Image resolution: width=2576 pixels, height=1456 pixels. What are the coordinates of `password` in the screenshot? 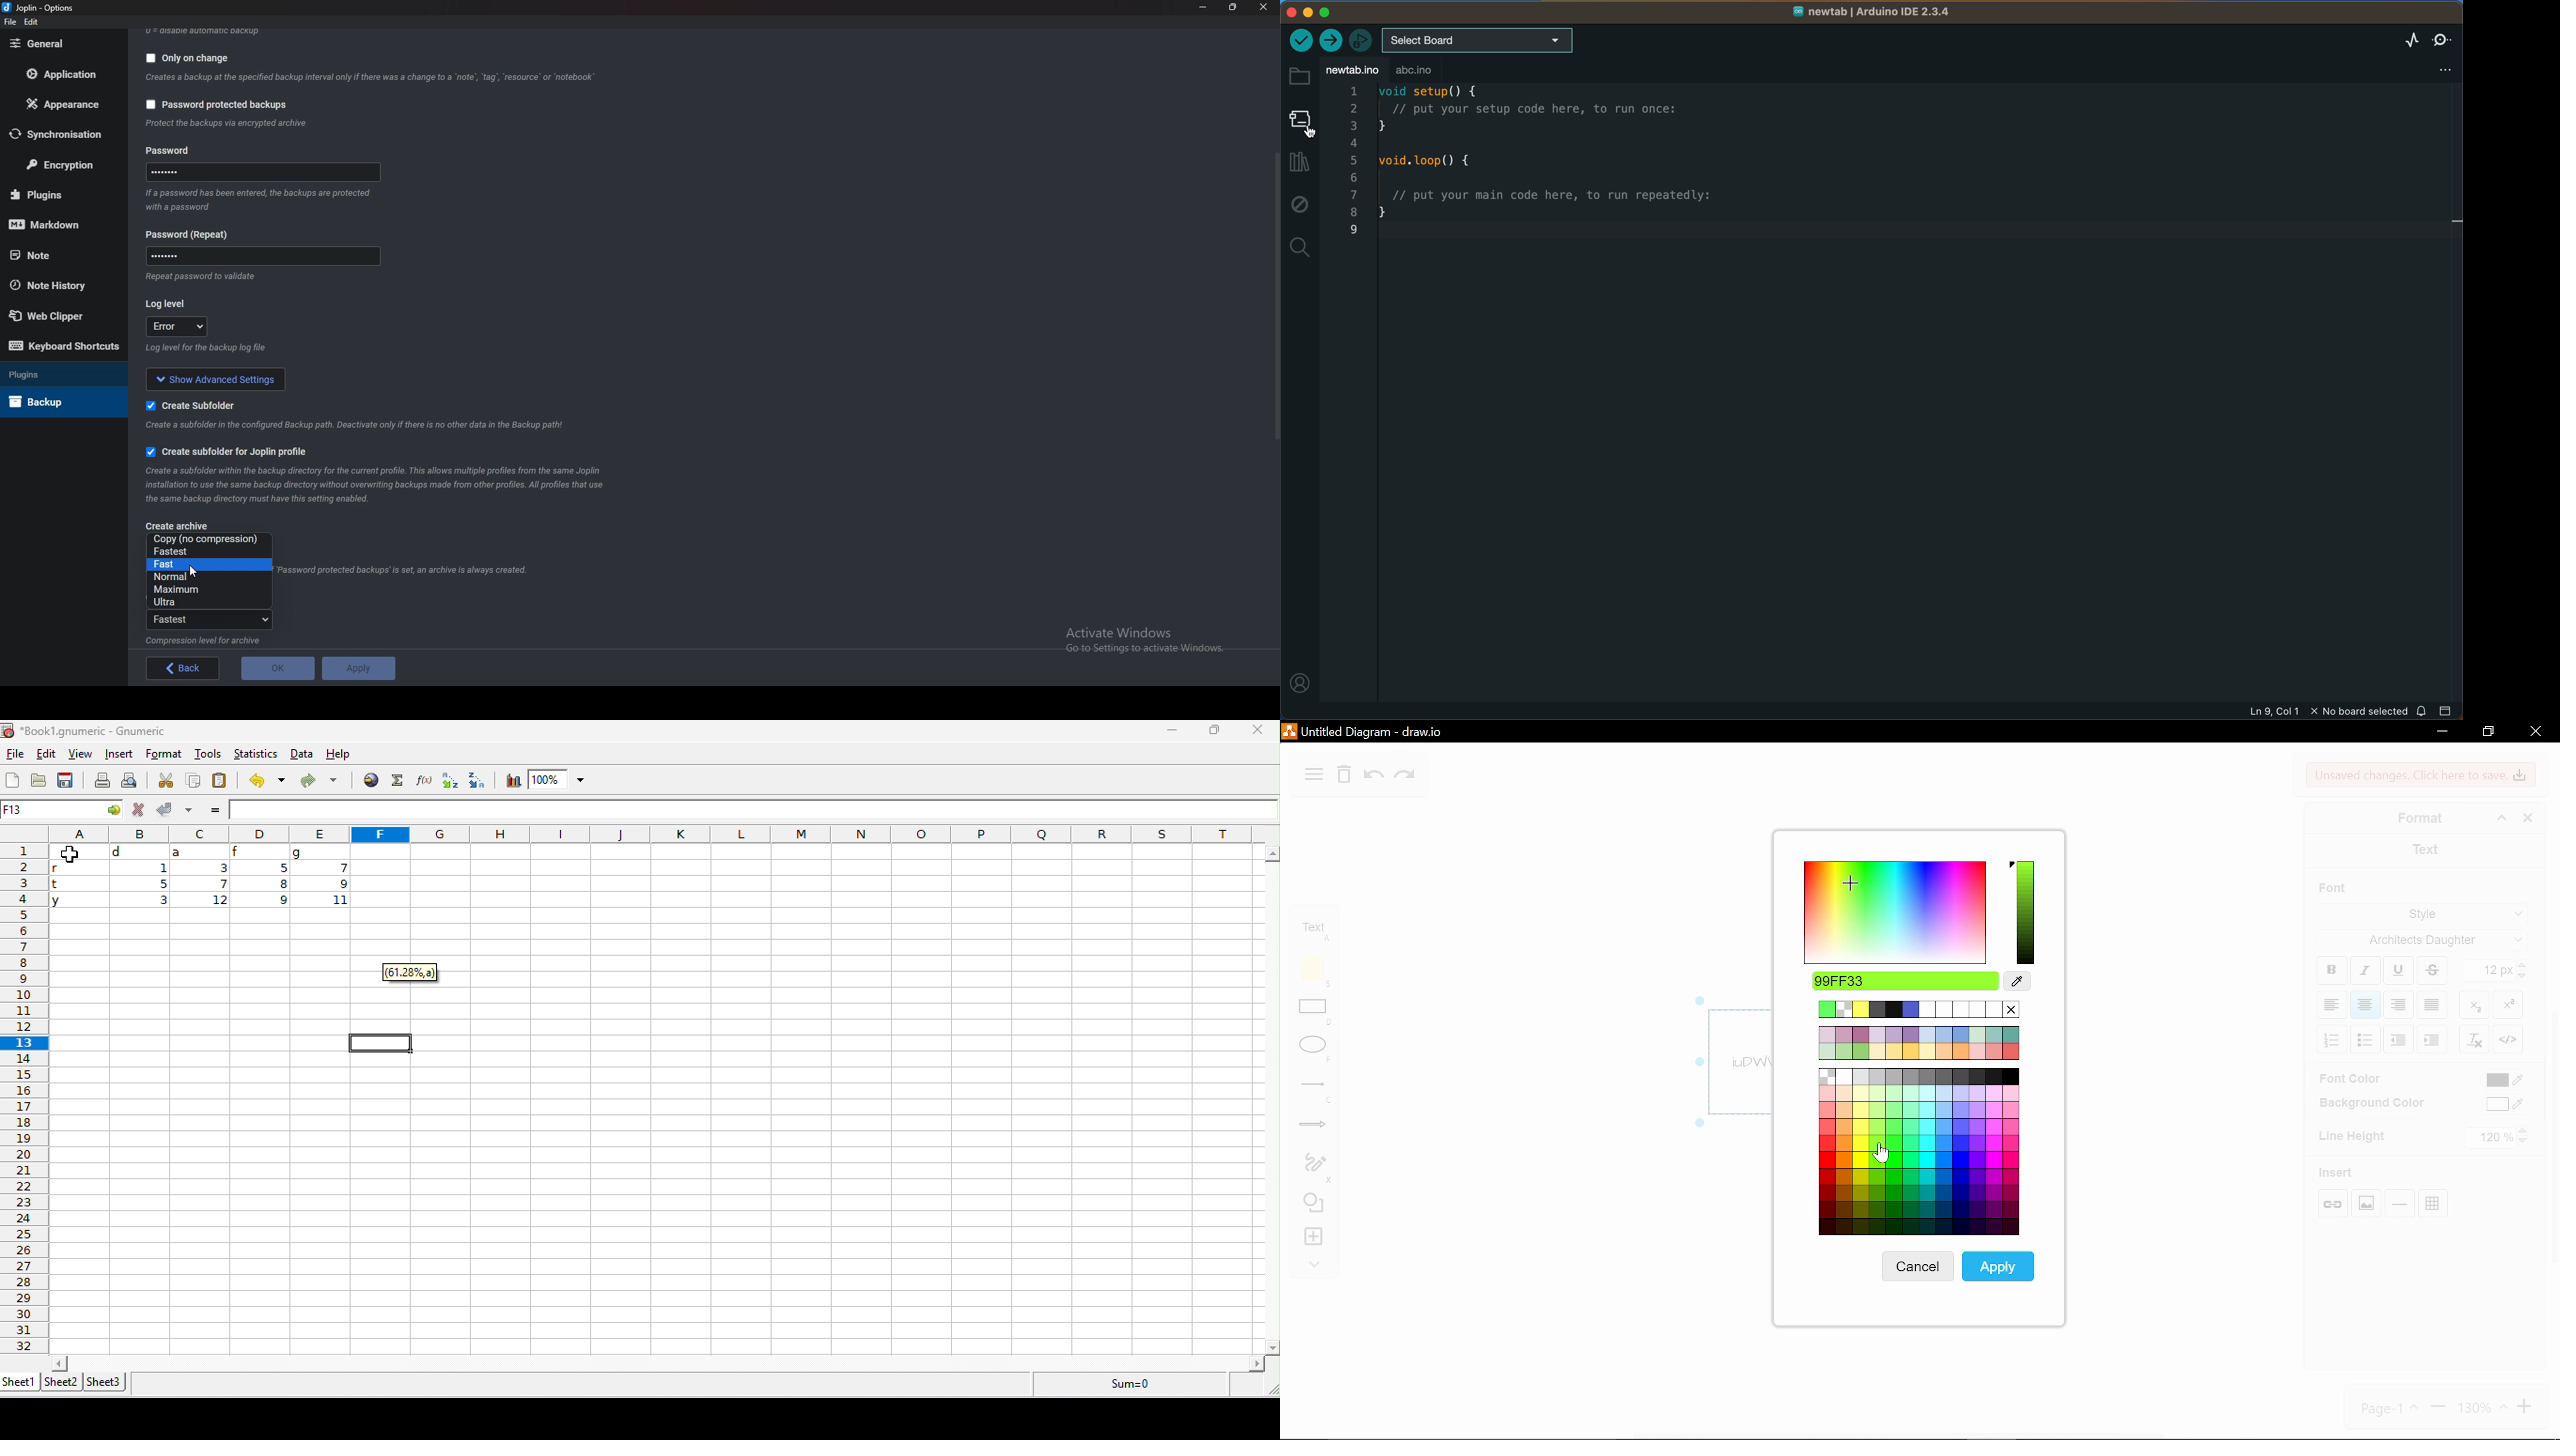 It's located at (171, 151).